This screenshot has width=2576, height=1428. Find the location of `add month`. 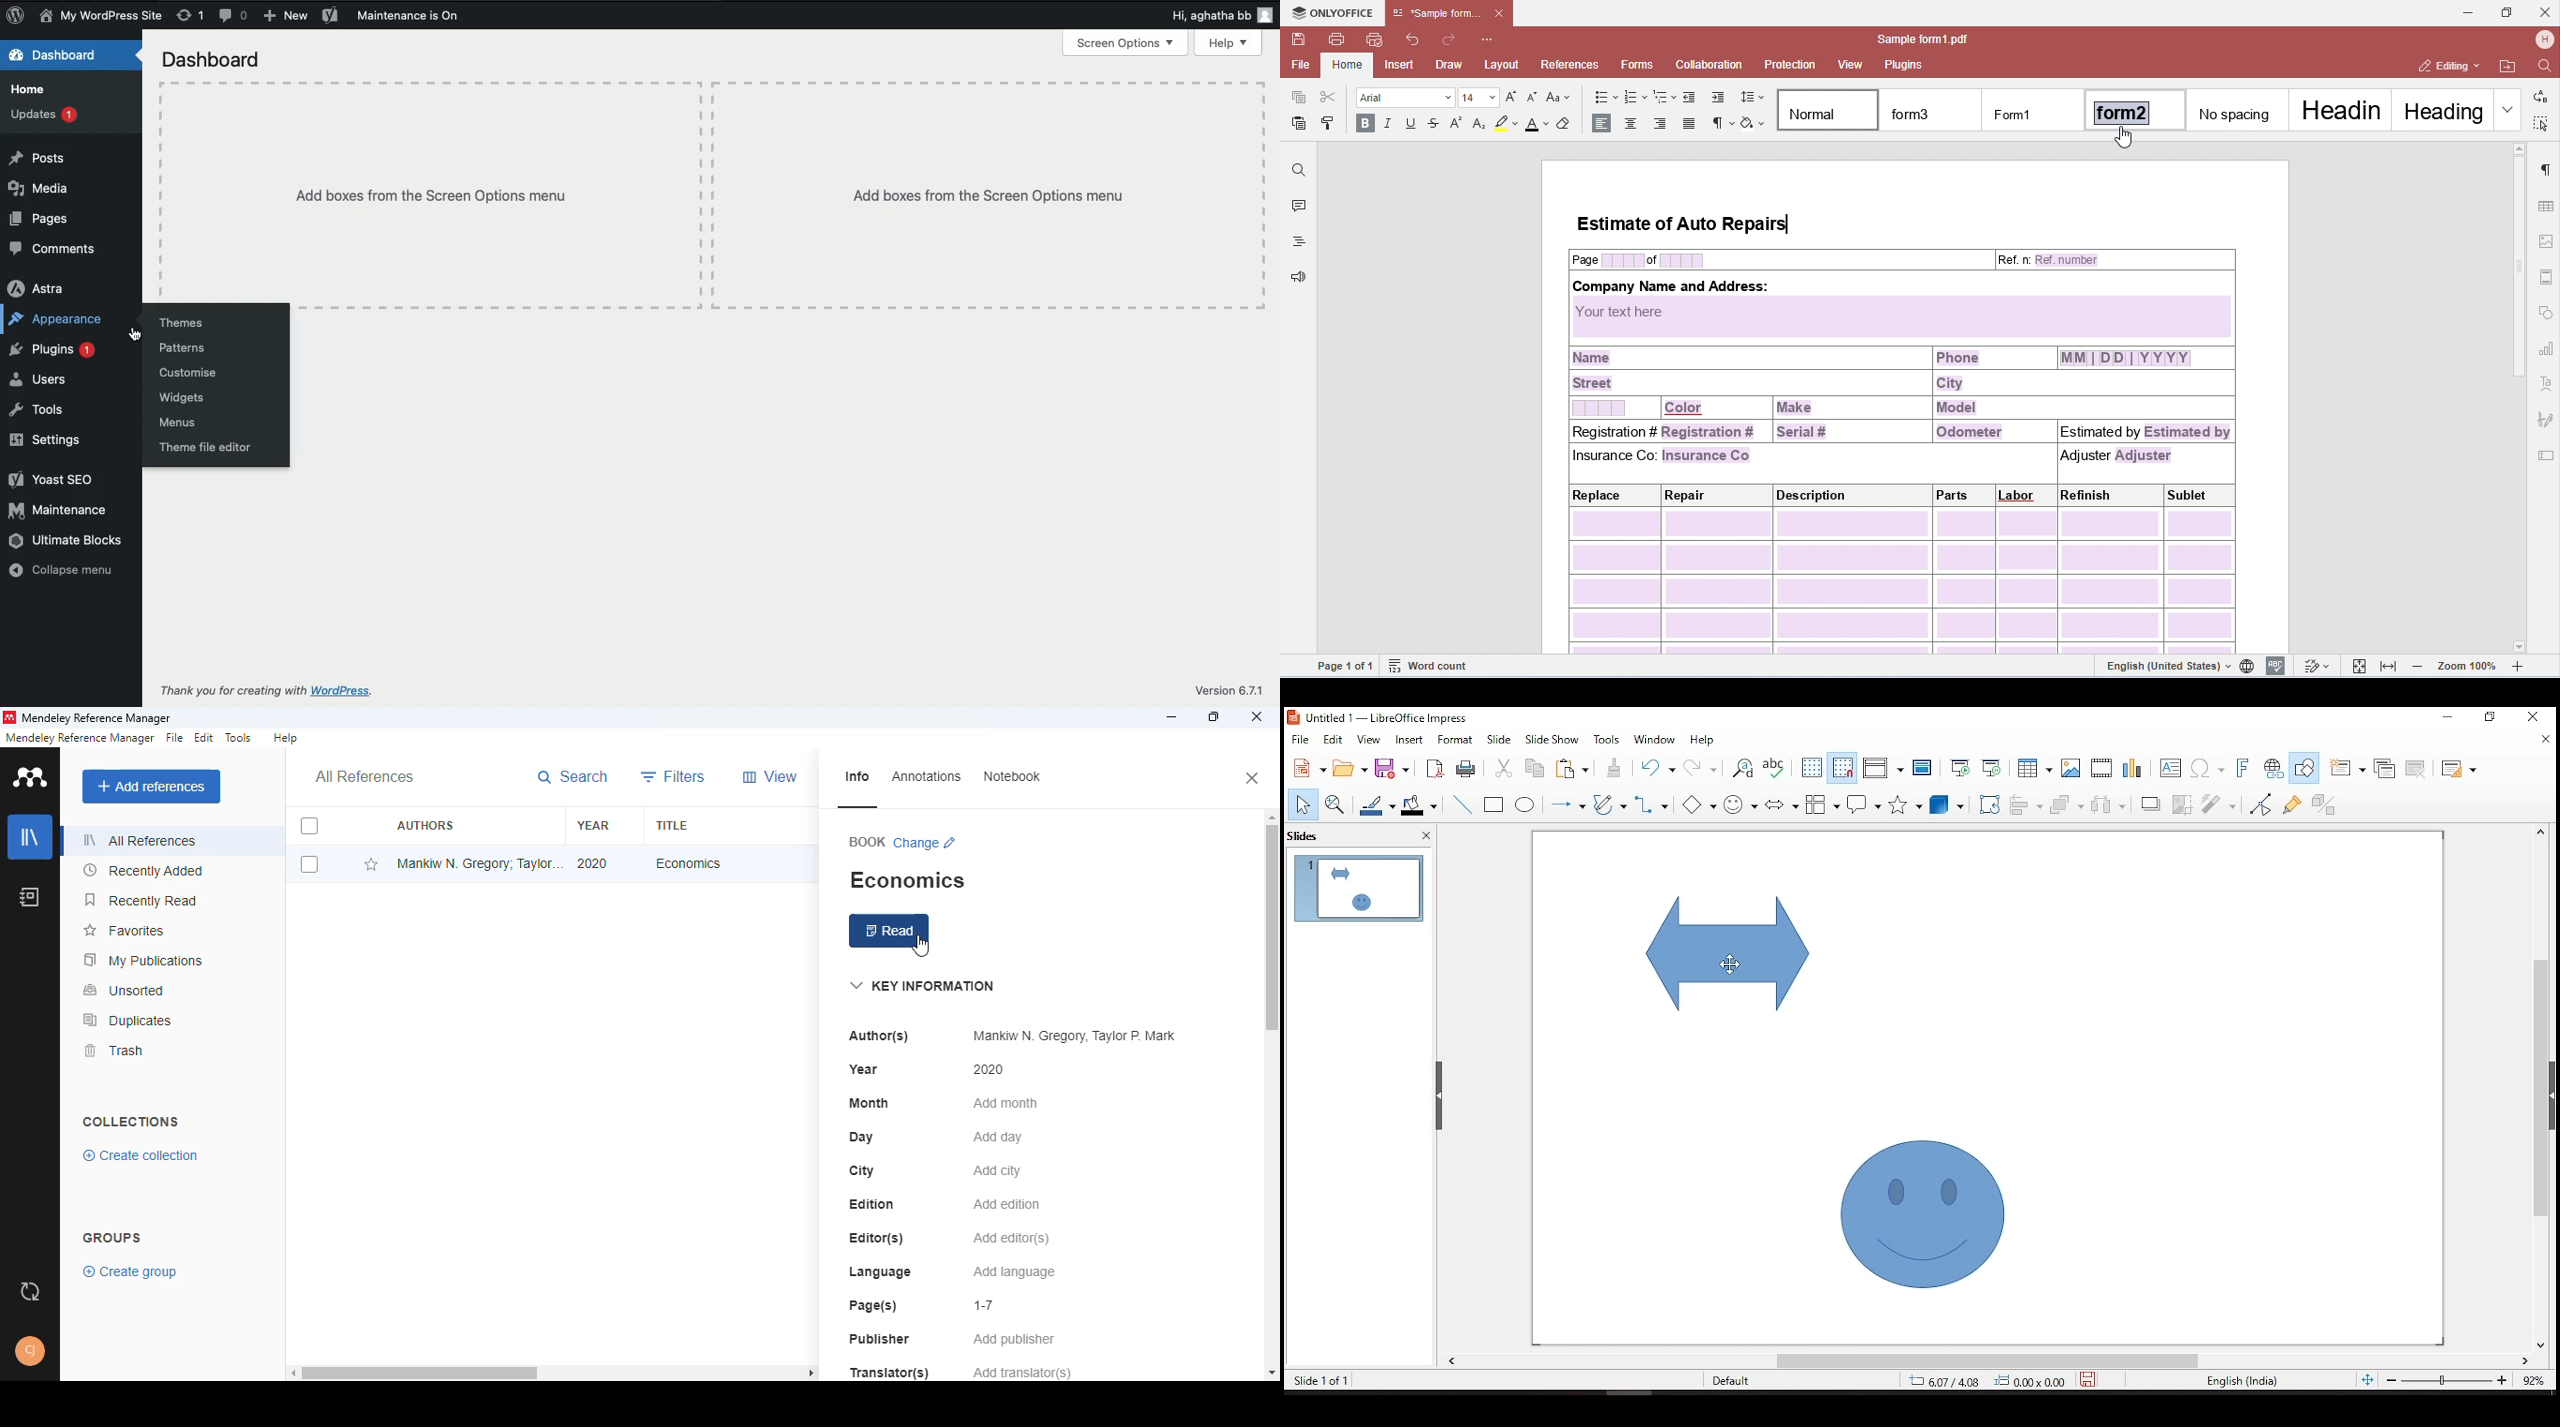

add month is located at coordinates (1005, 1103).